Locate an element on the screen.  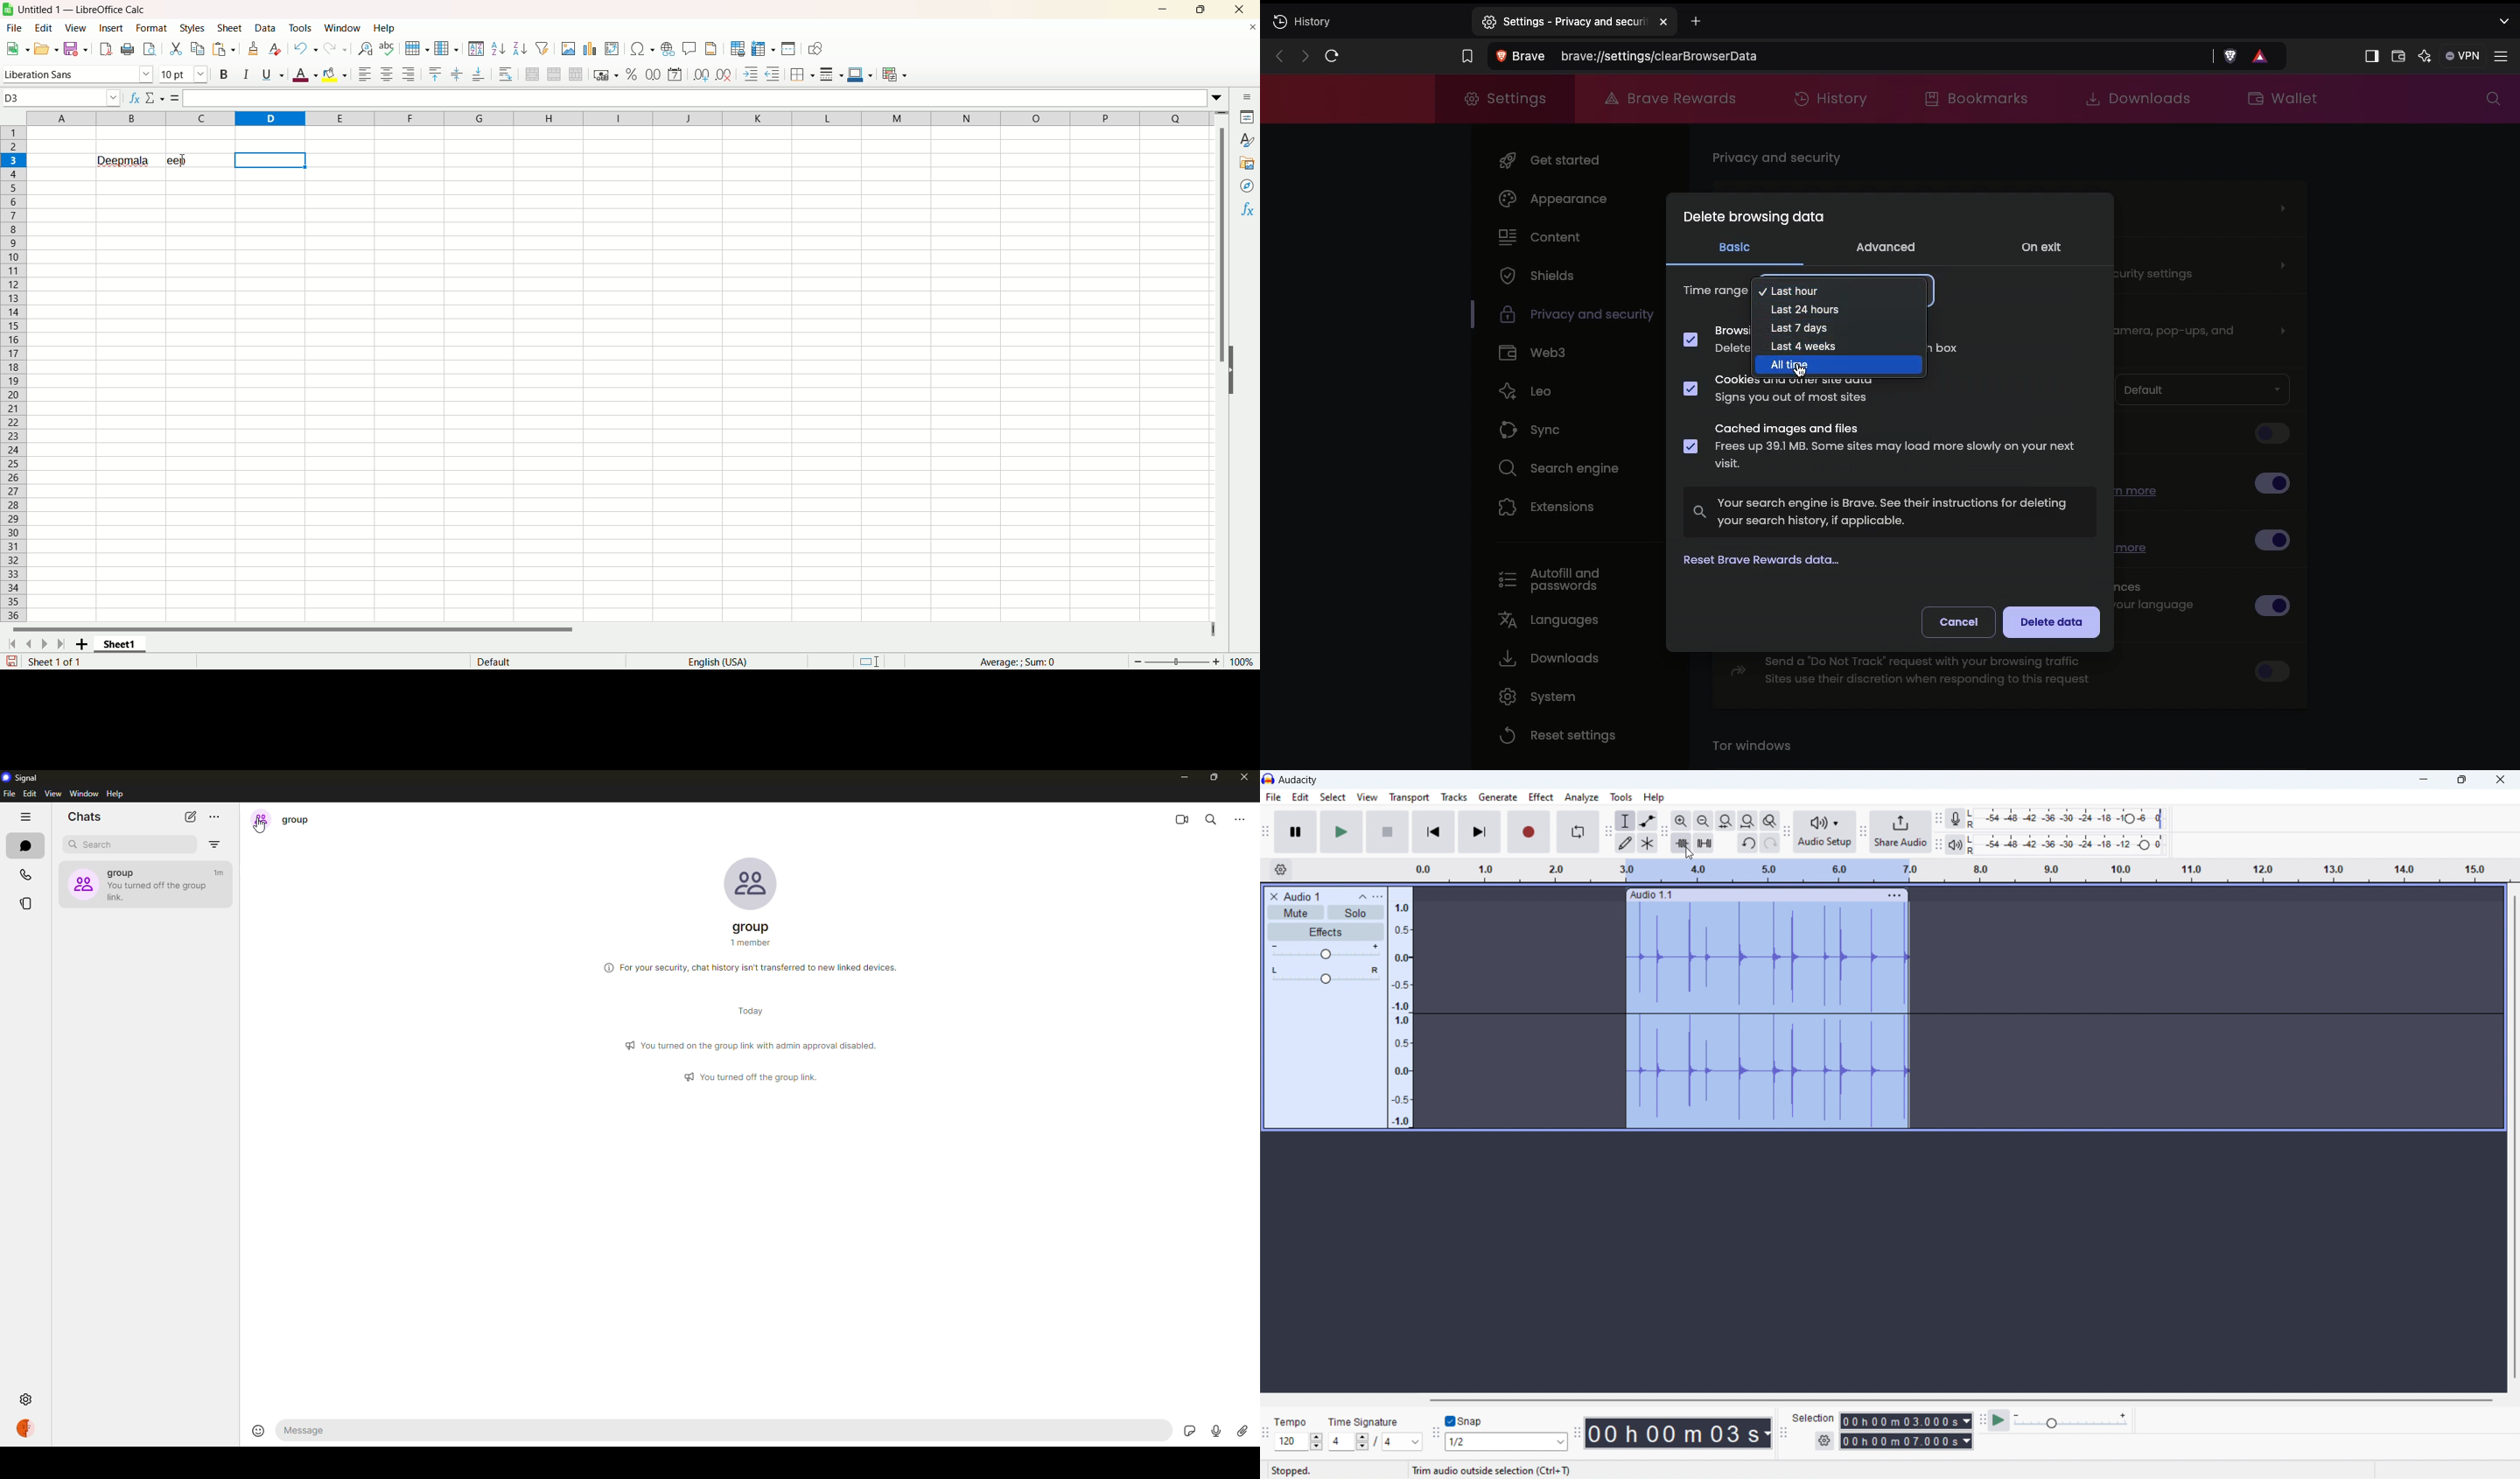
pan: center is located at coordinates (1326, 975).